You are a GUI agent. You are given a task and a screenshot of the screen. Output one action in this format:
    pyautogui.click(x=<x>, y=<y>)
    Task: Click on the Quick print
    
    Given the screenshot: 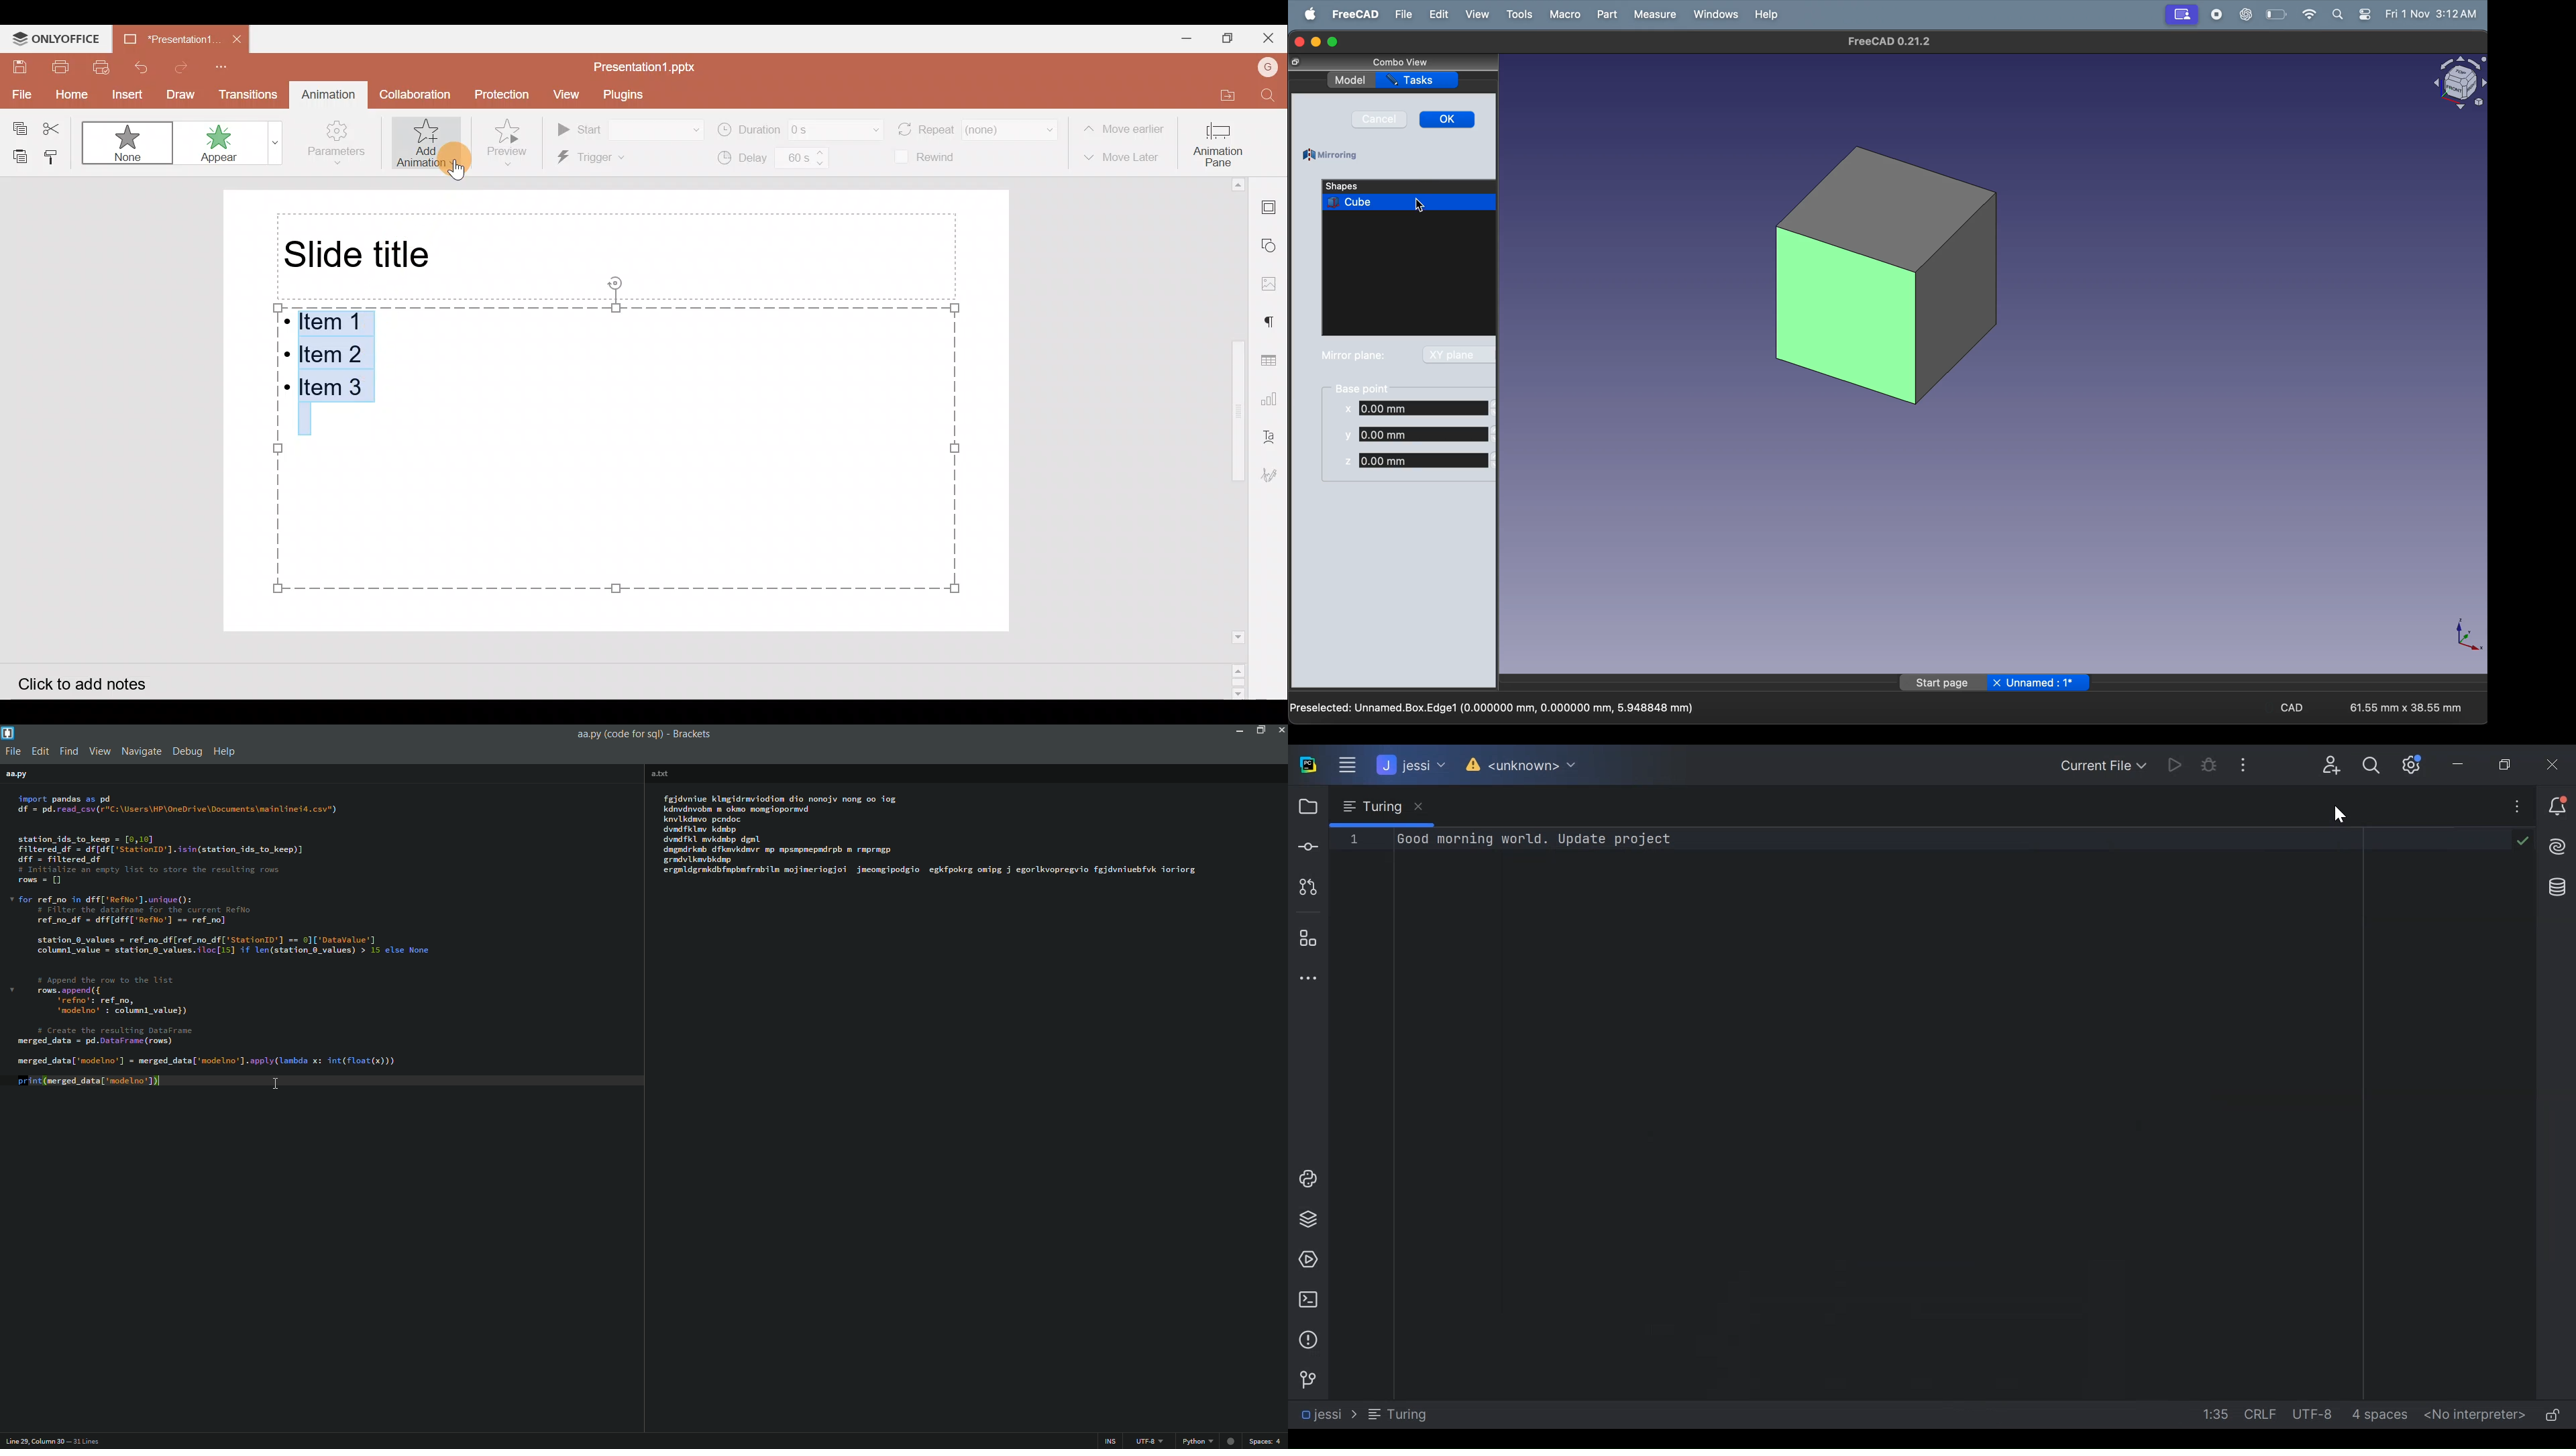 What is the action you would take?
    pyautogui.click(x=101, y=65)
    